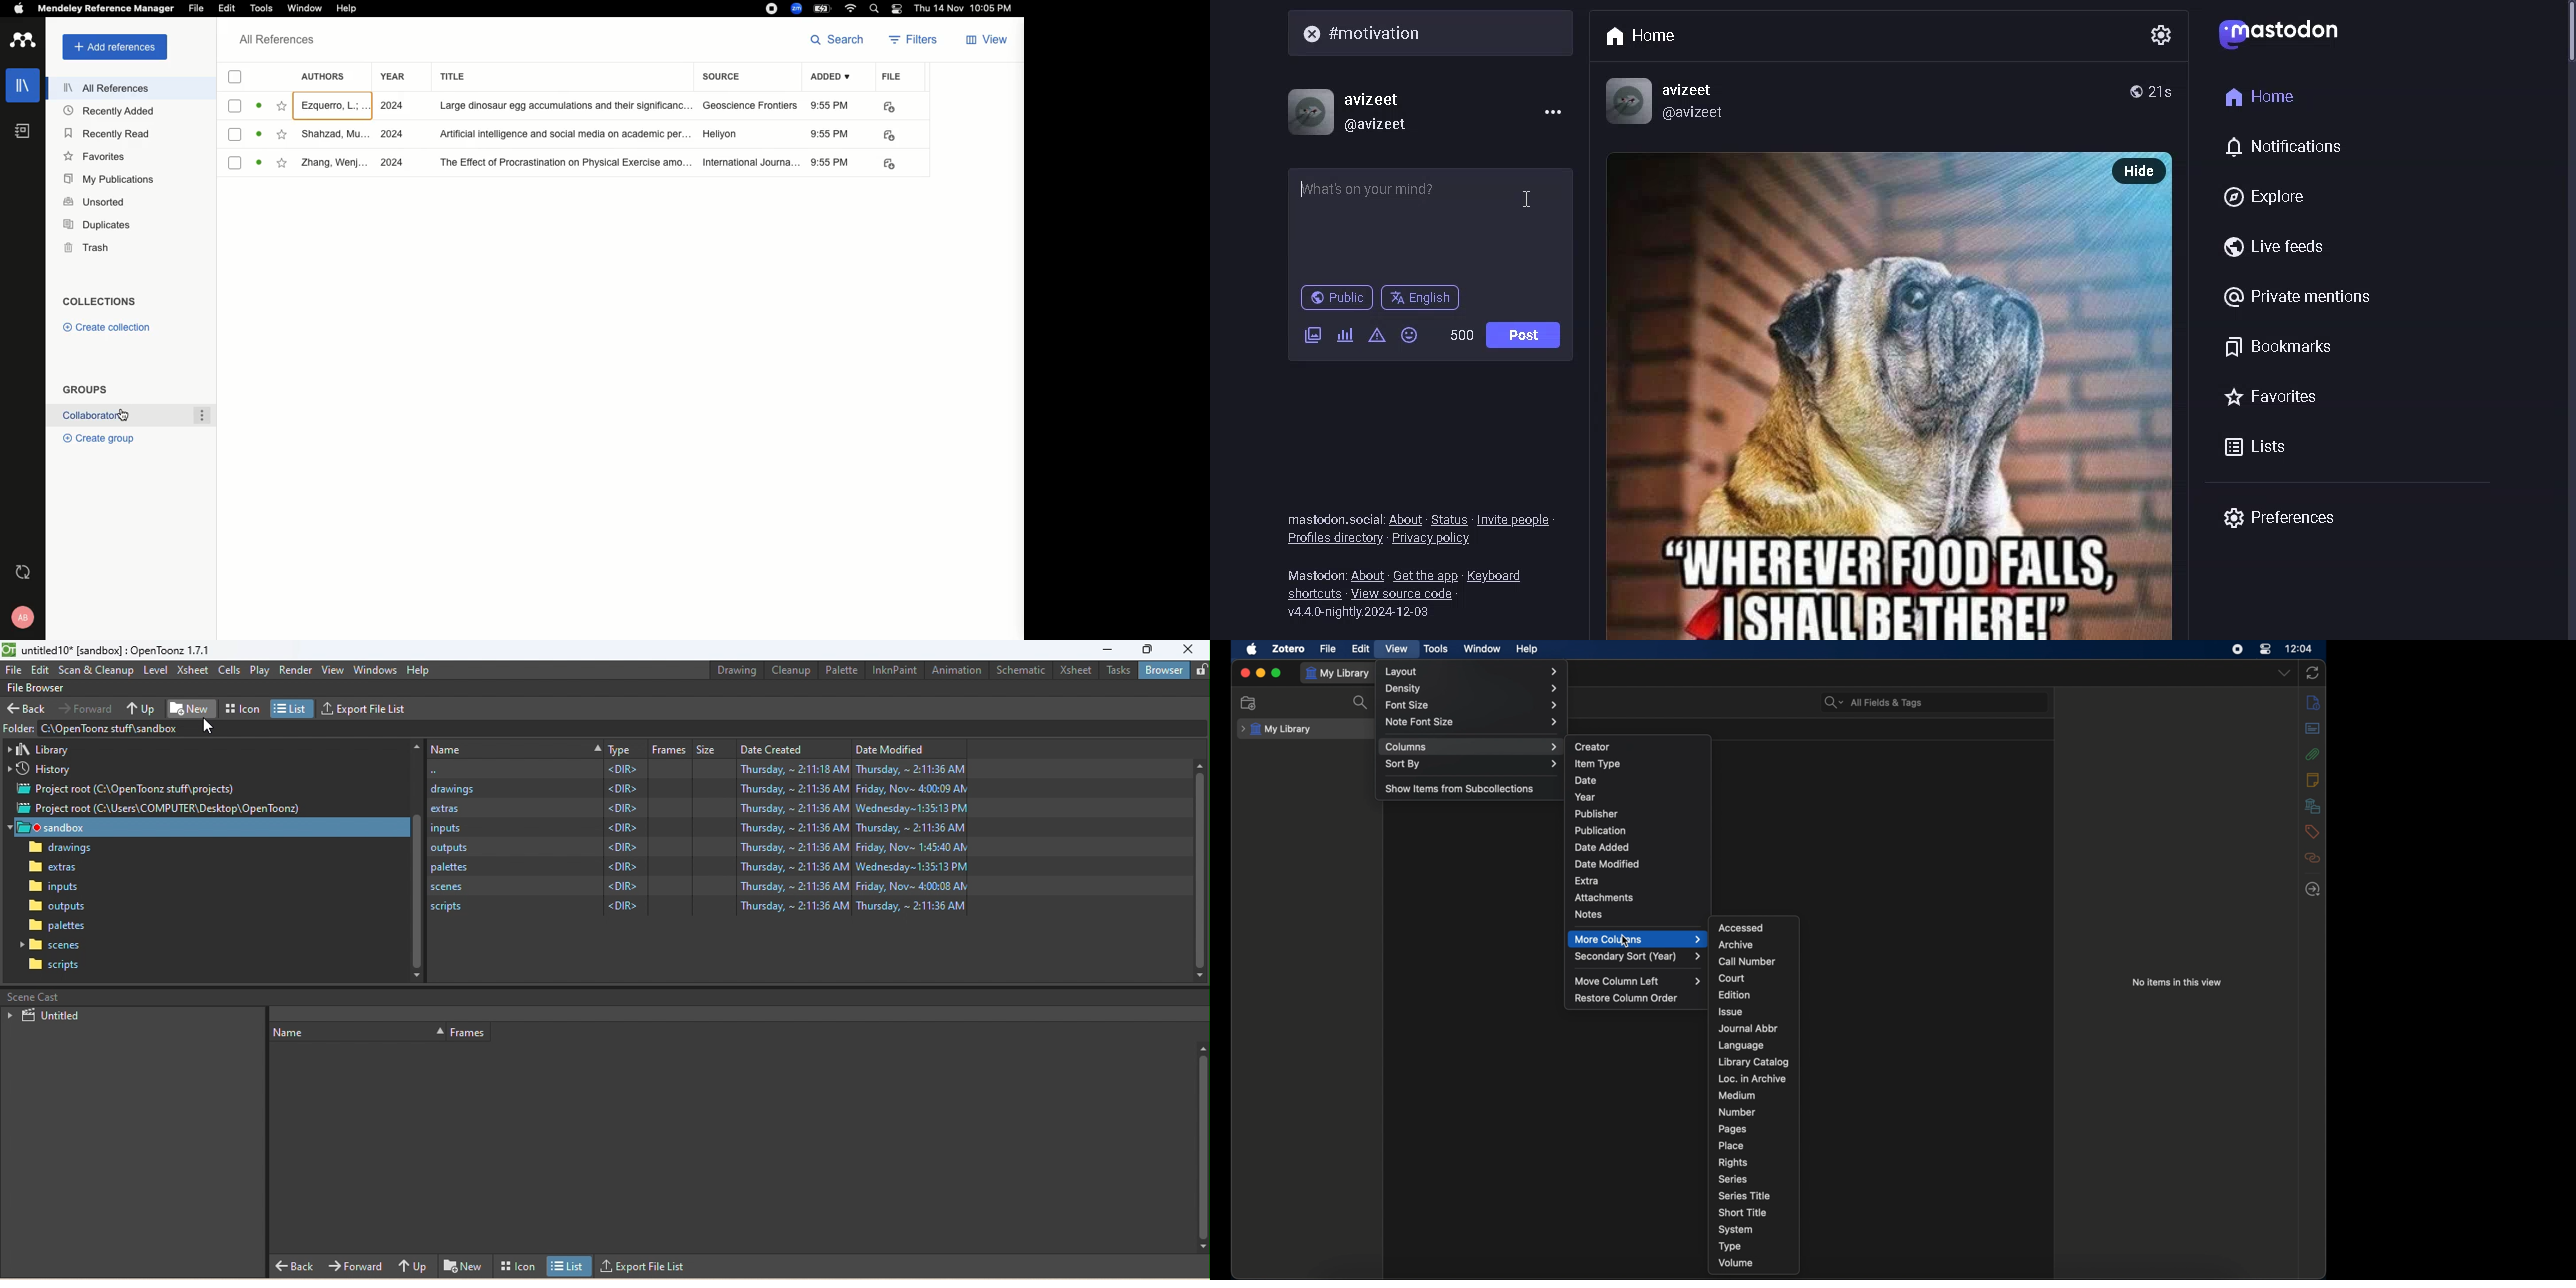 The height and width of the screenshot is (1288, 2576). I want to click on post with image, so click(1863, 395).